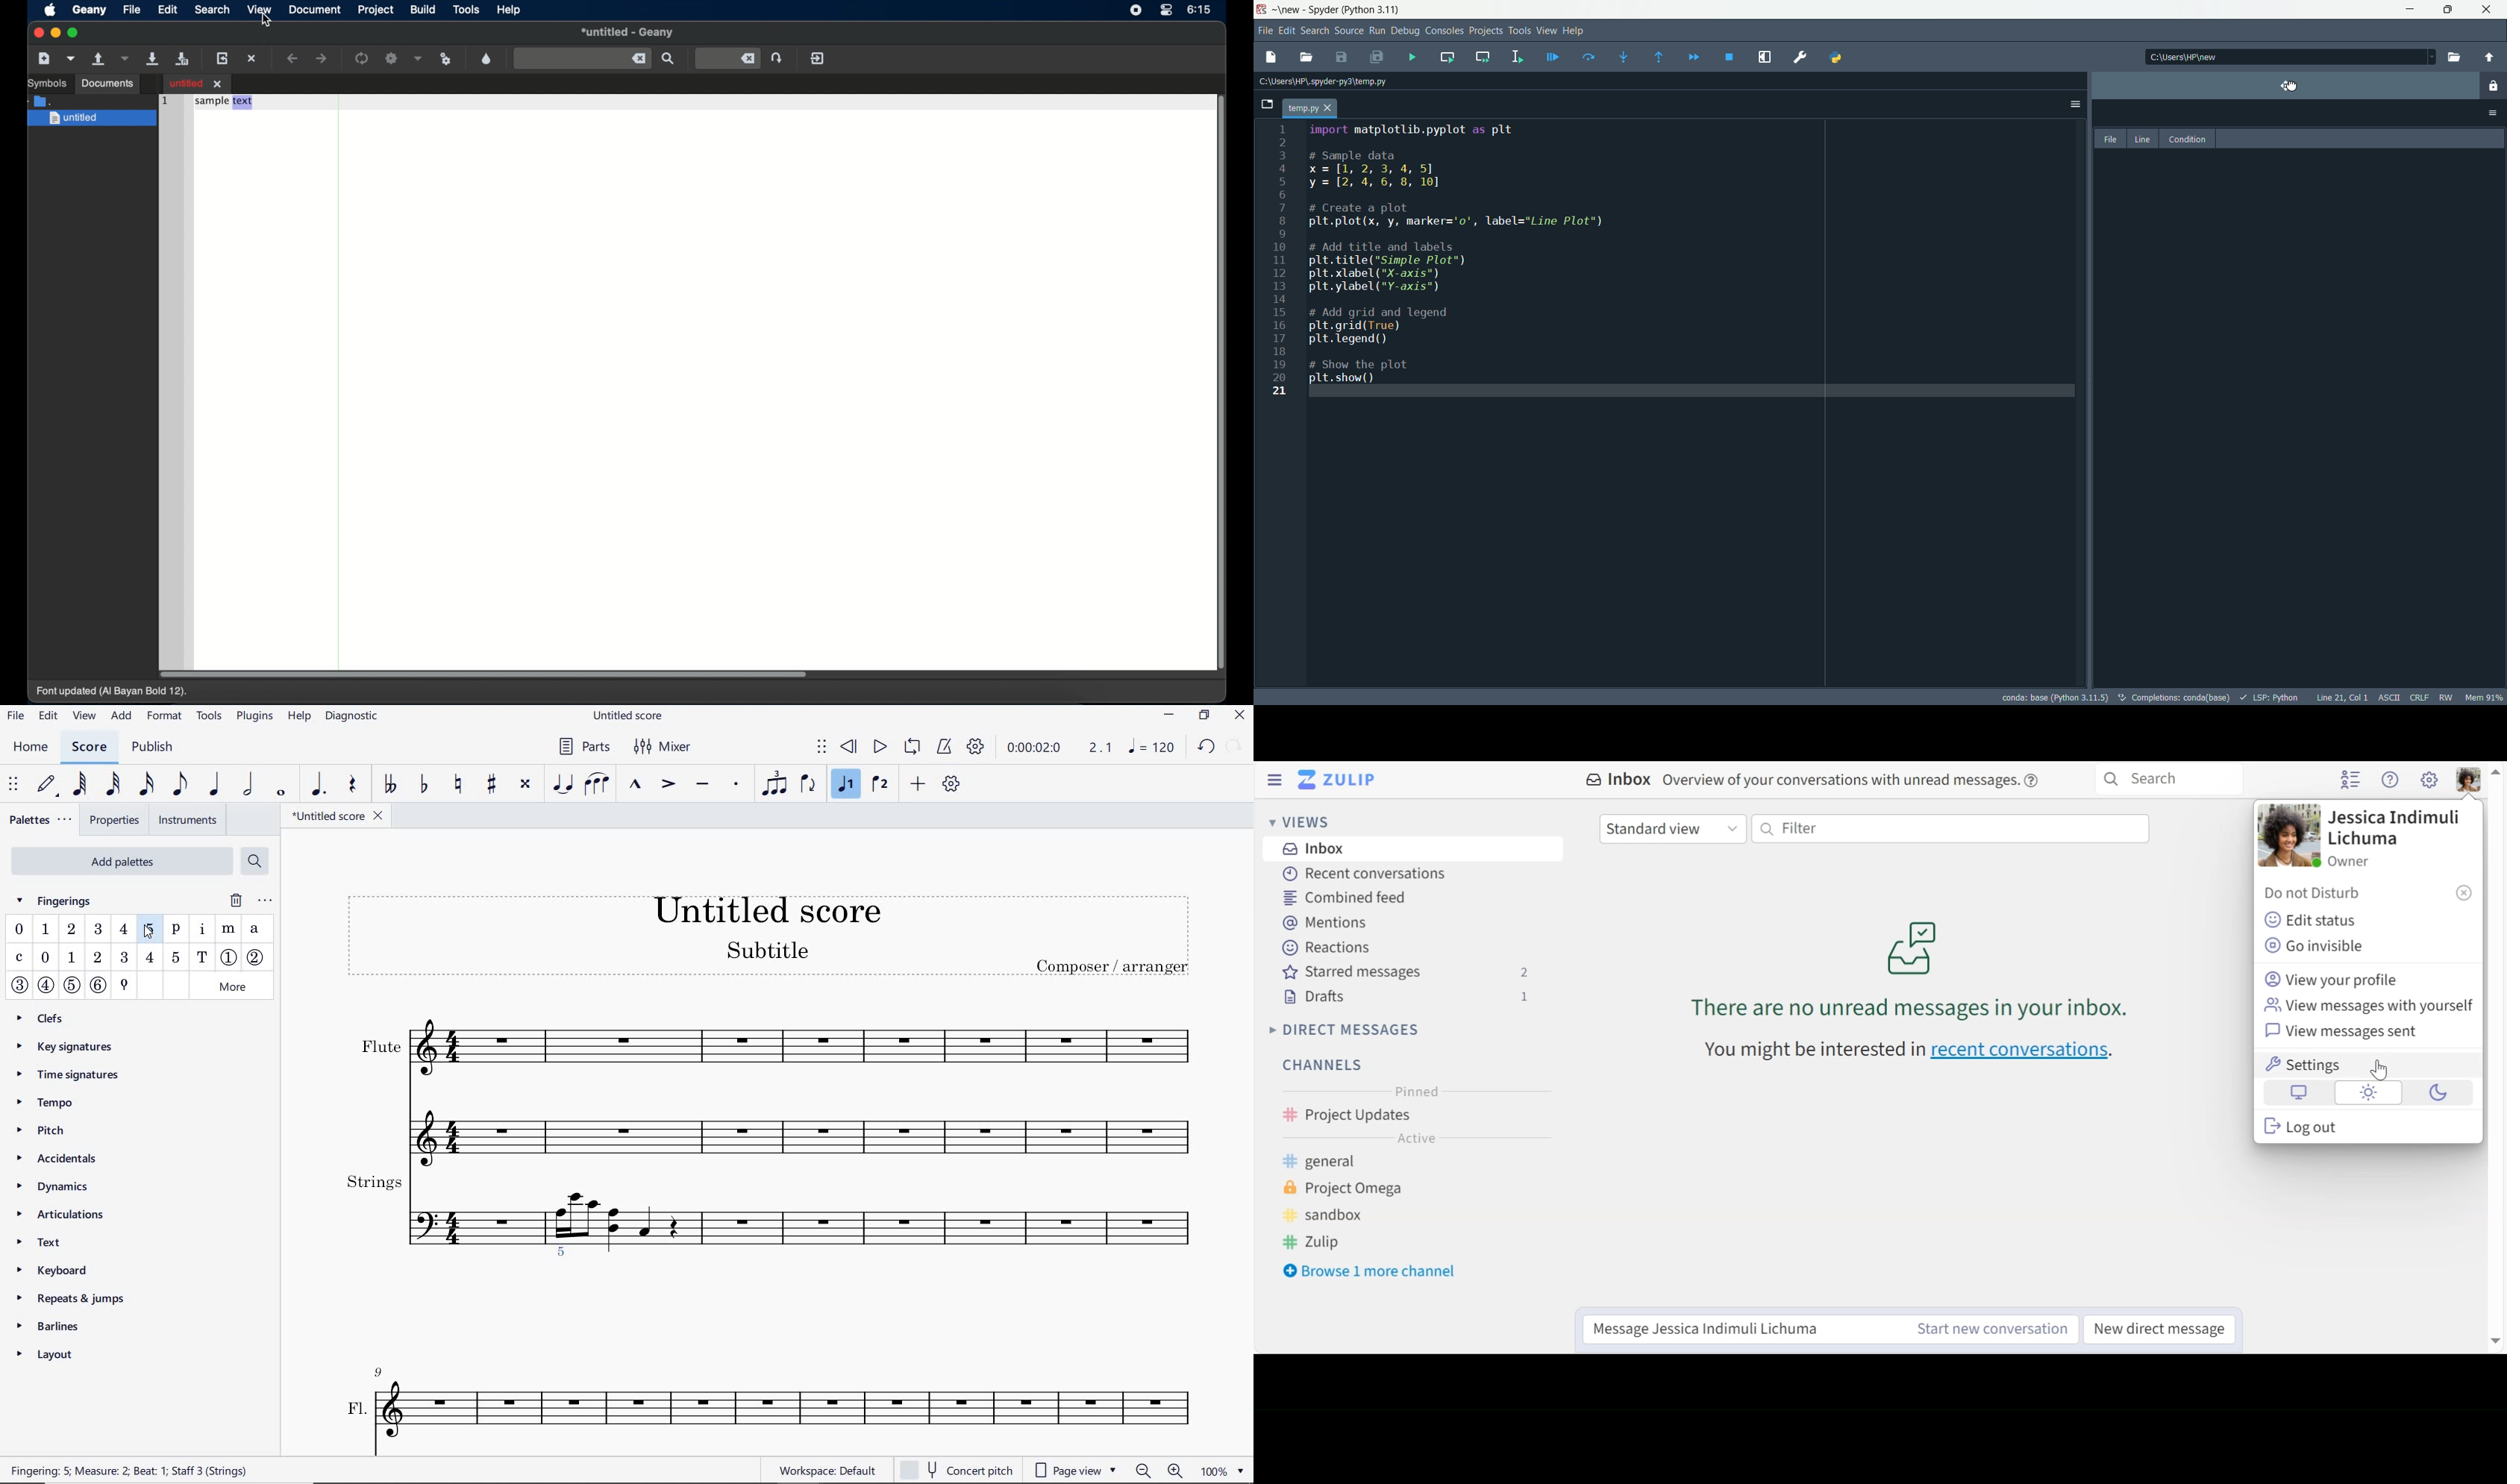 This screenshot has width=2520, height=1484. I want to click on help, so click(509, 10).